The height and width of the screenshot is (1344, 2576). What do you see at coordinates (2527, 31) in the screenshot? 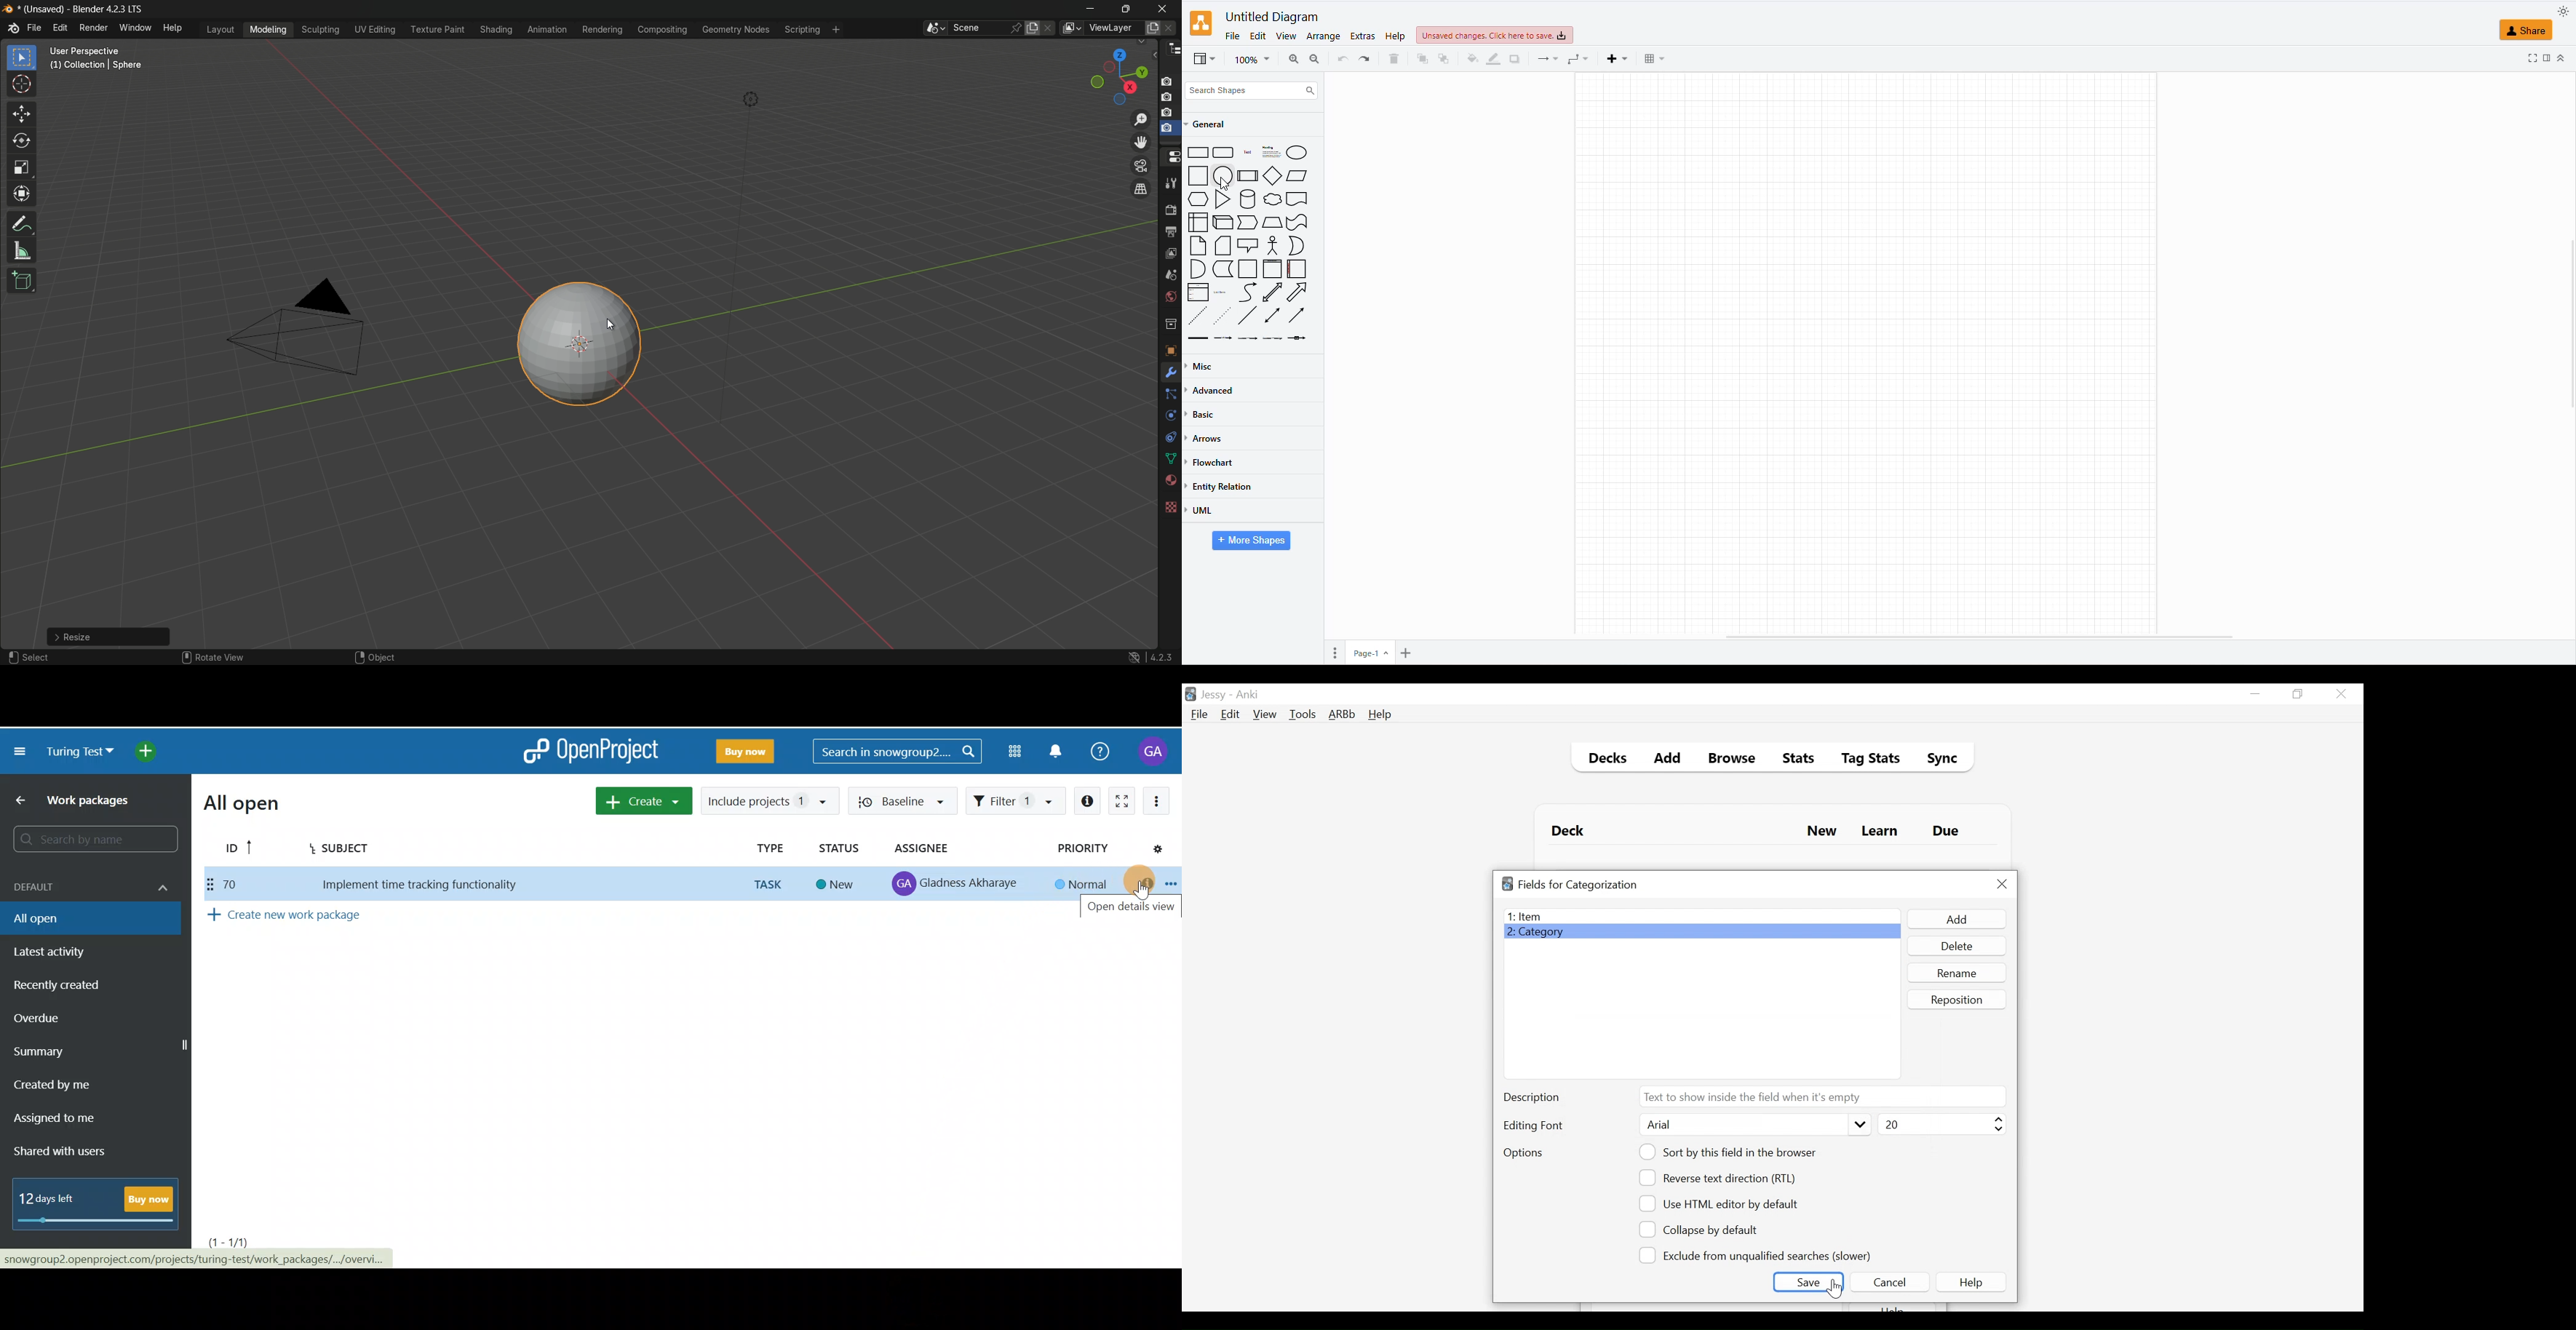
I see `SHARE` at bounding box center [2527, 31].